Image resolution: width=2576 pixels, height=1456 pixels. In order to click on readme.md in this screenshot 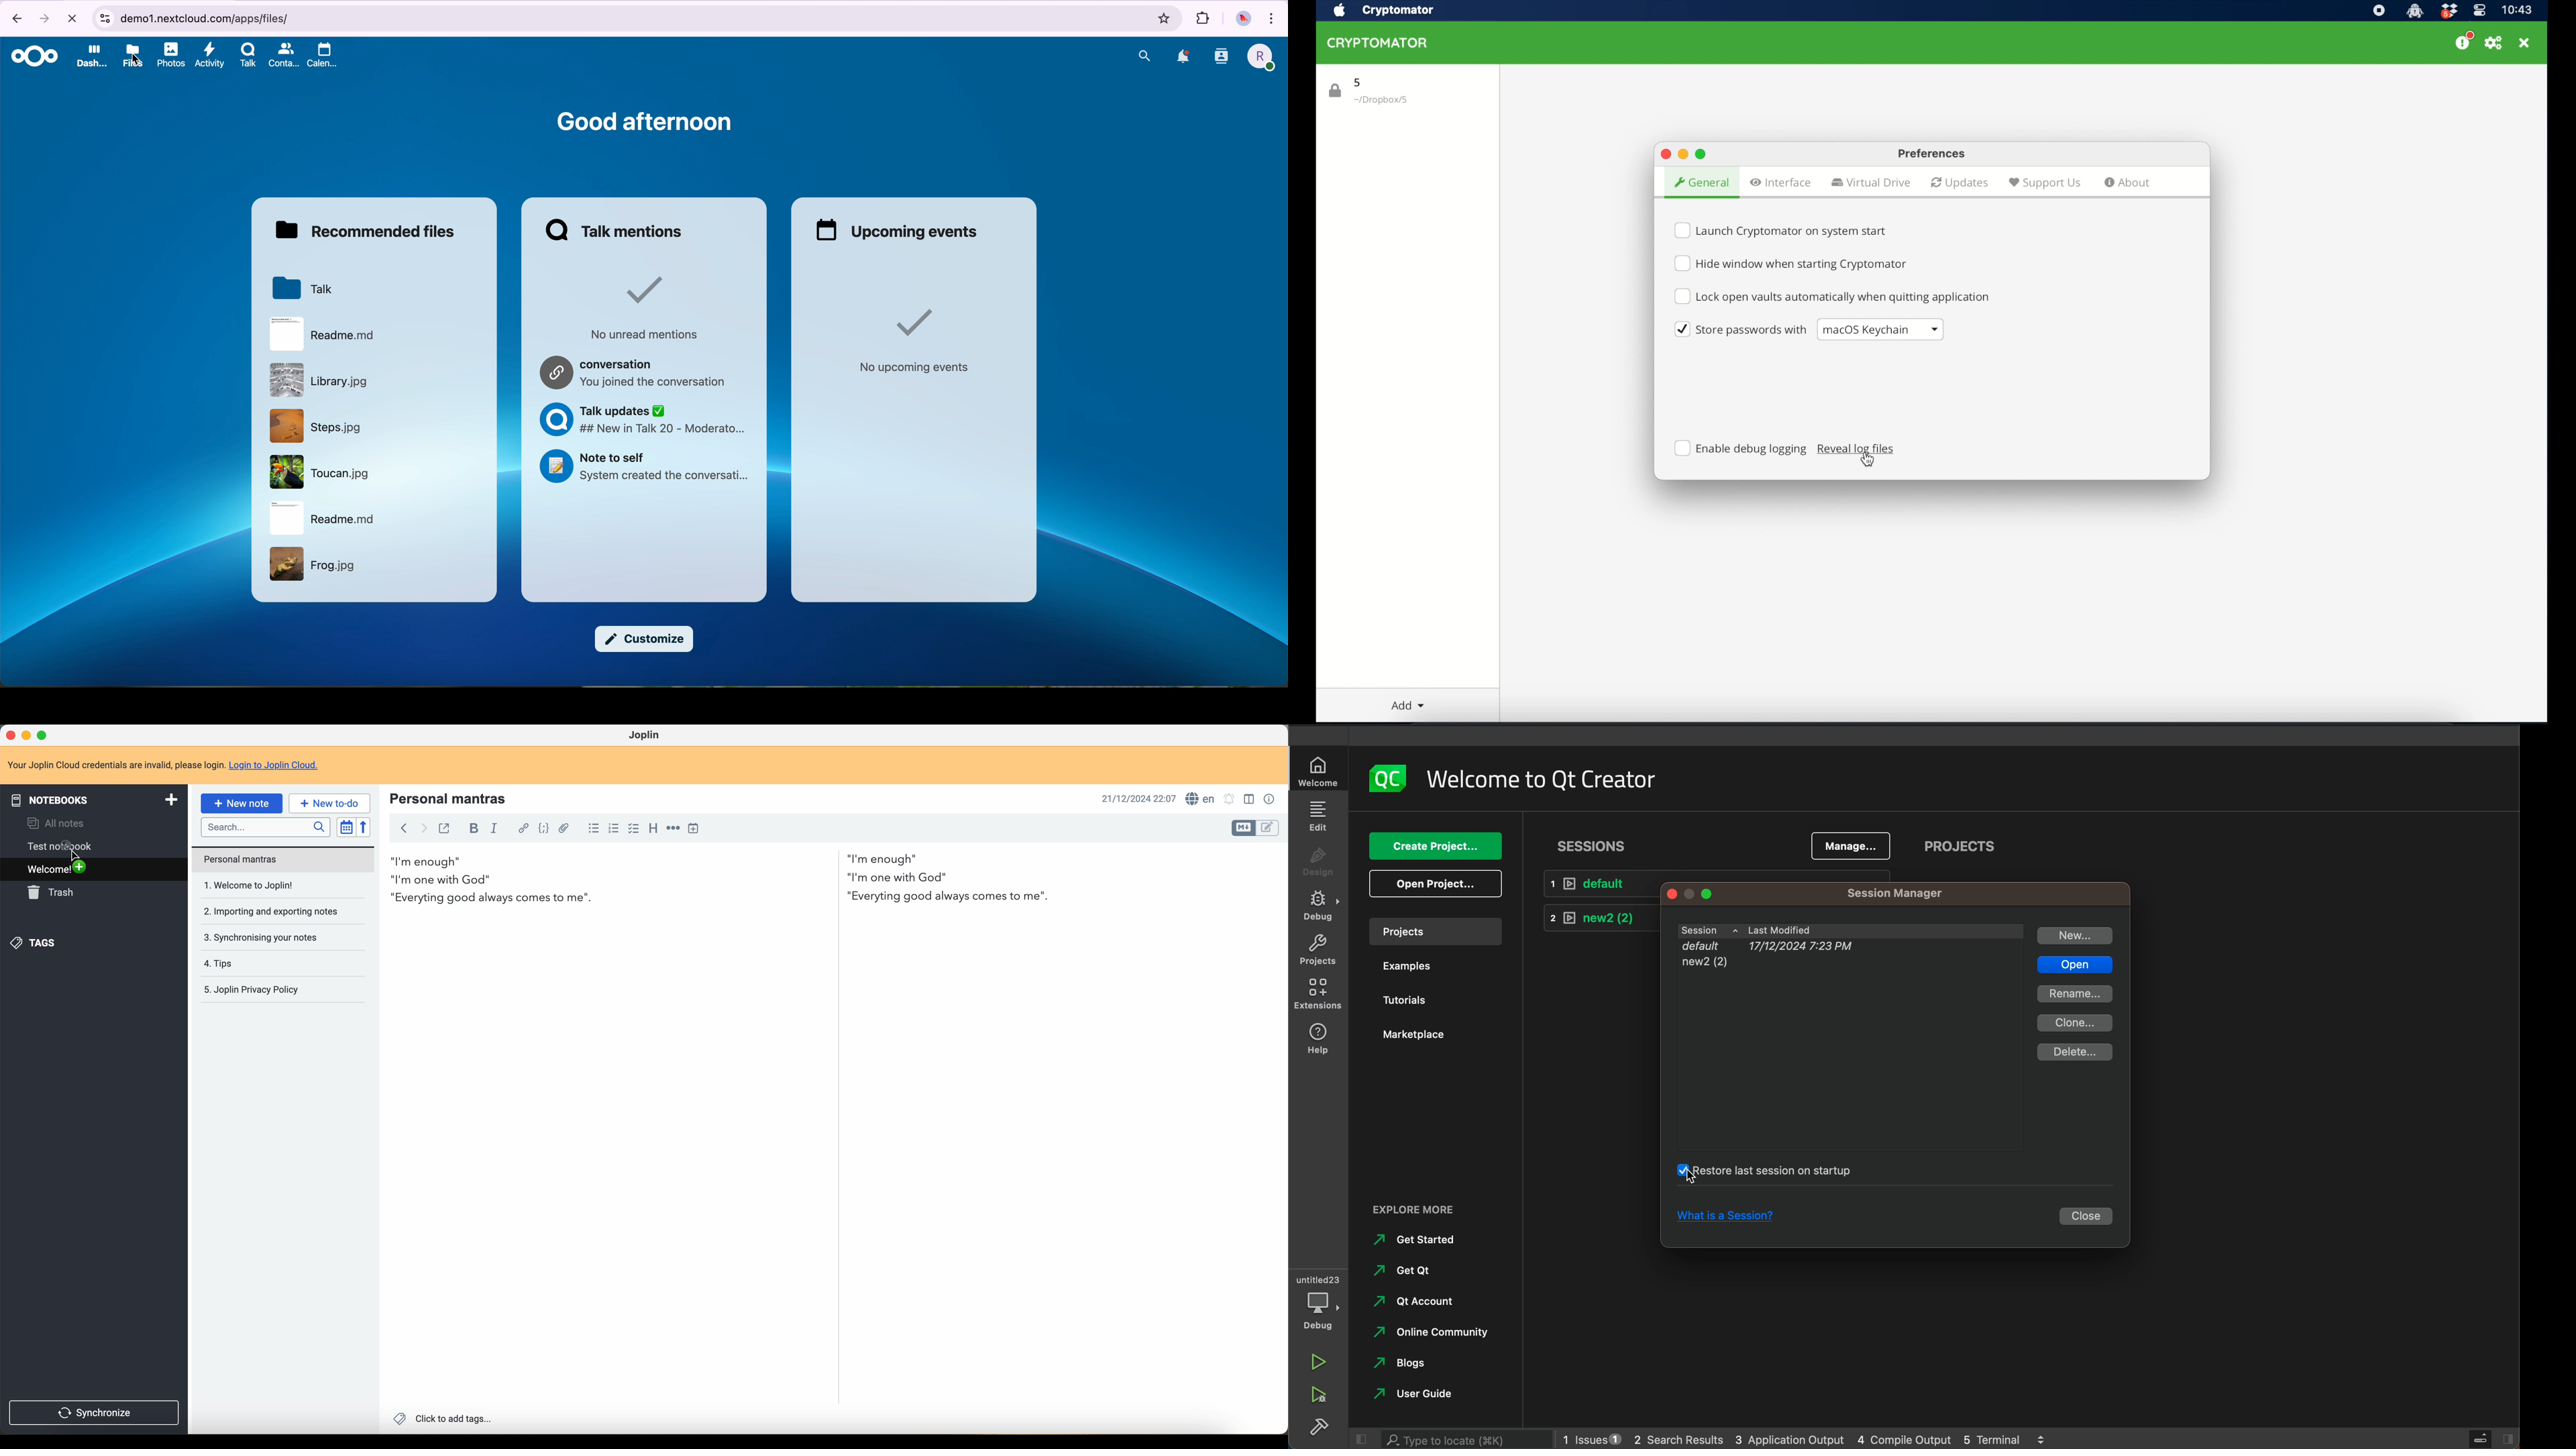, I will do `click(321, 335)`.